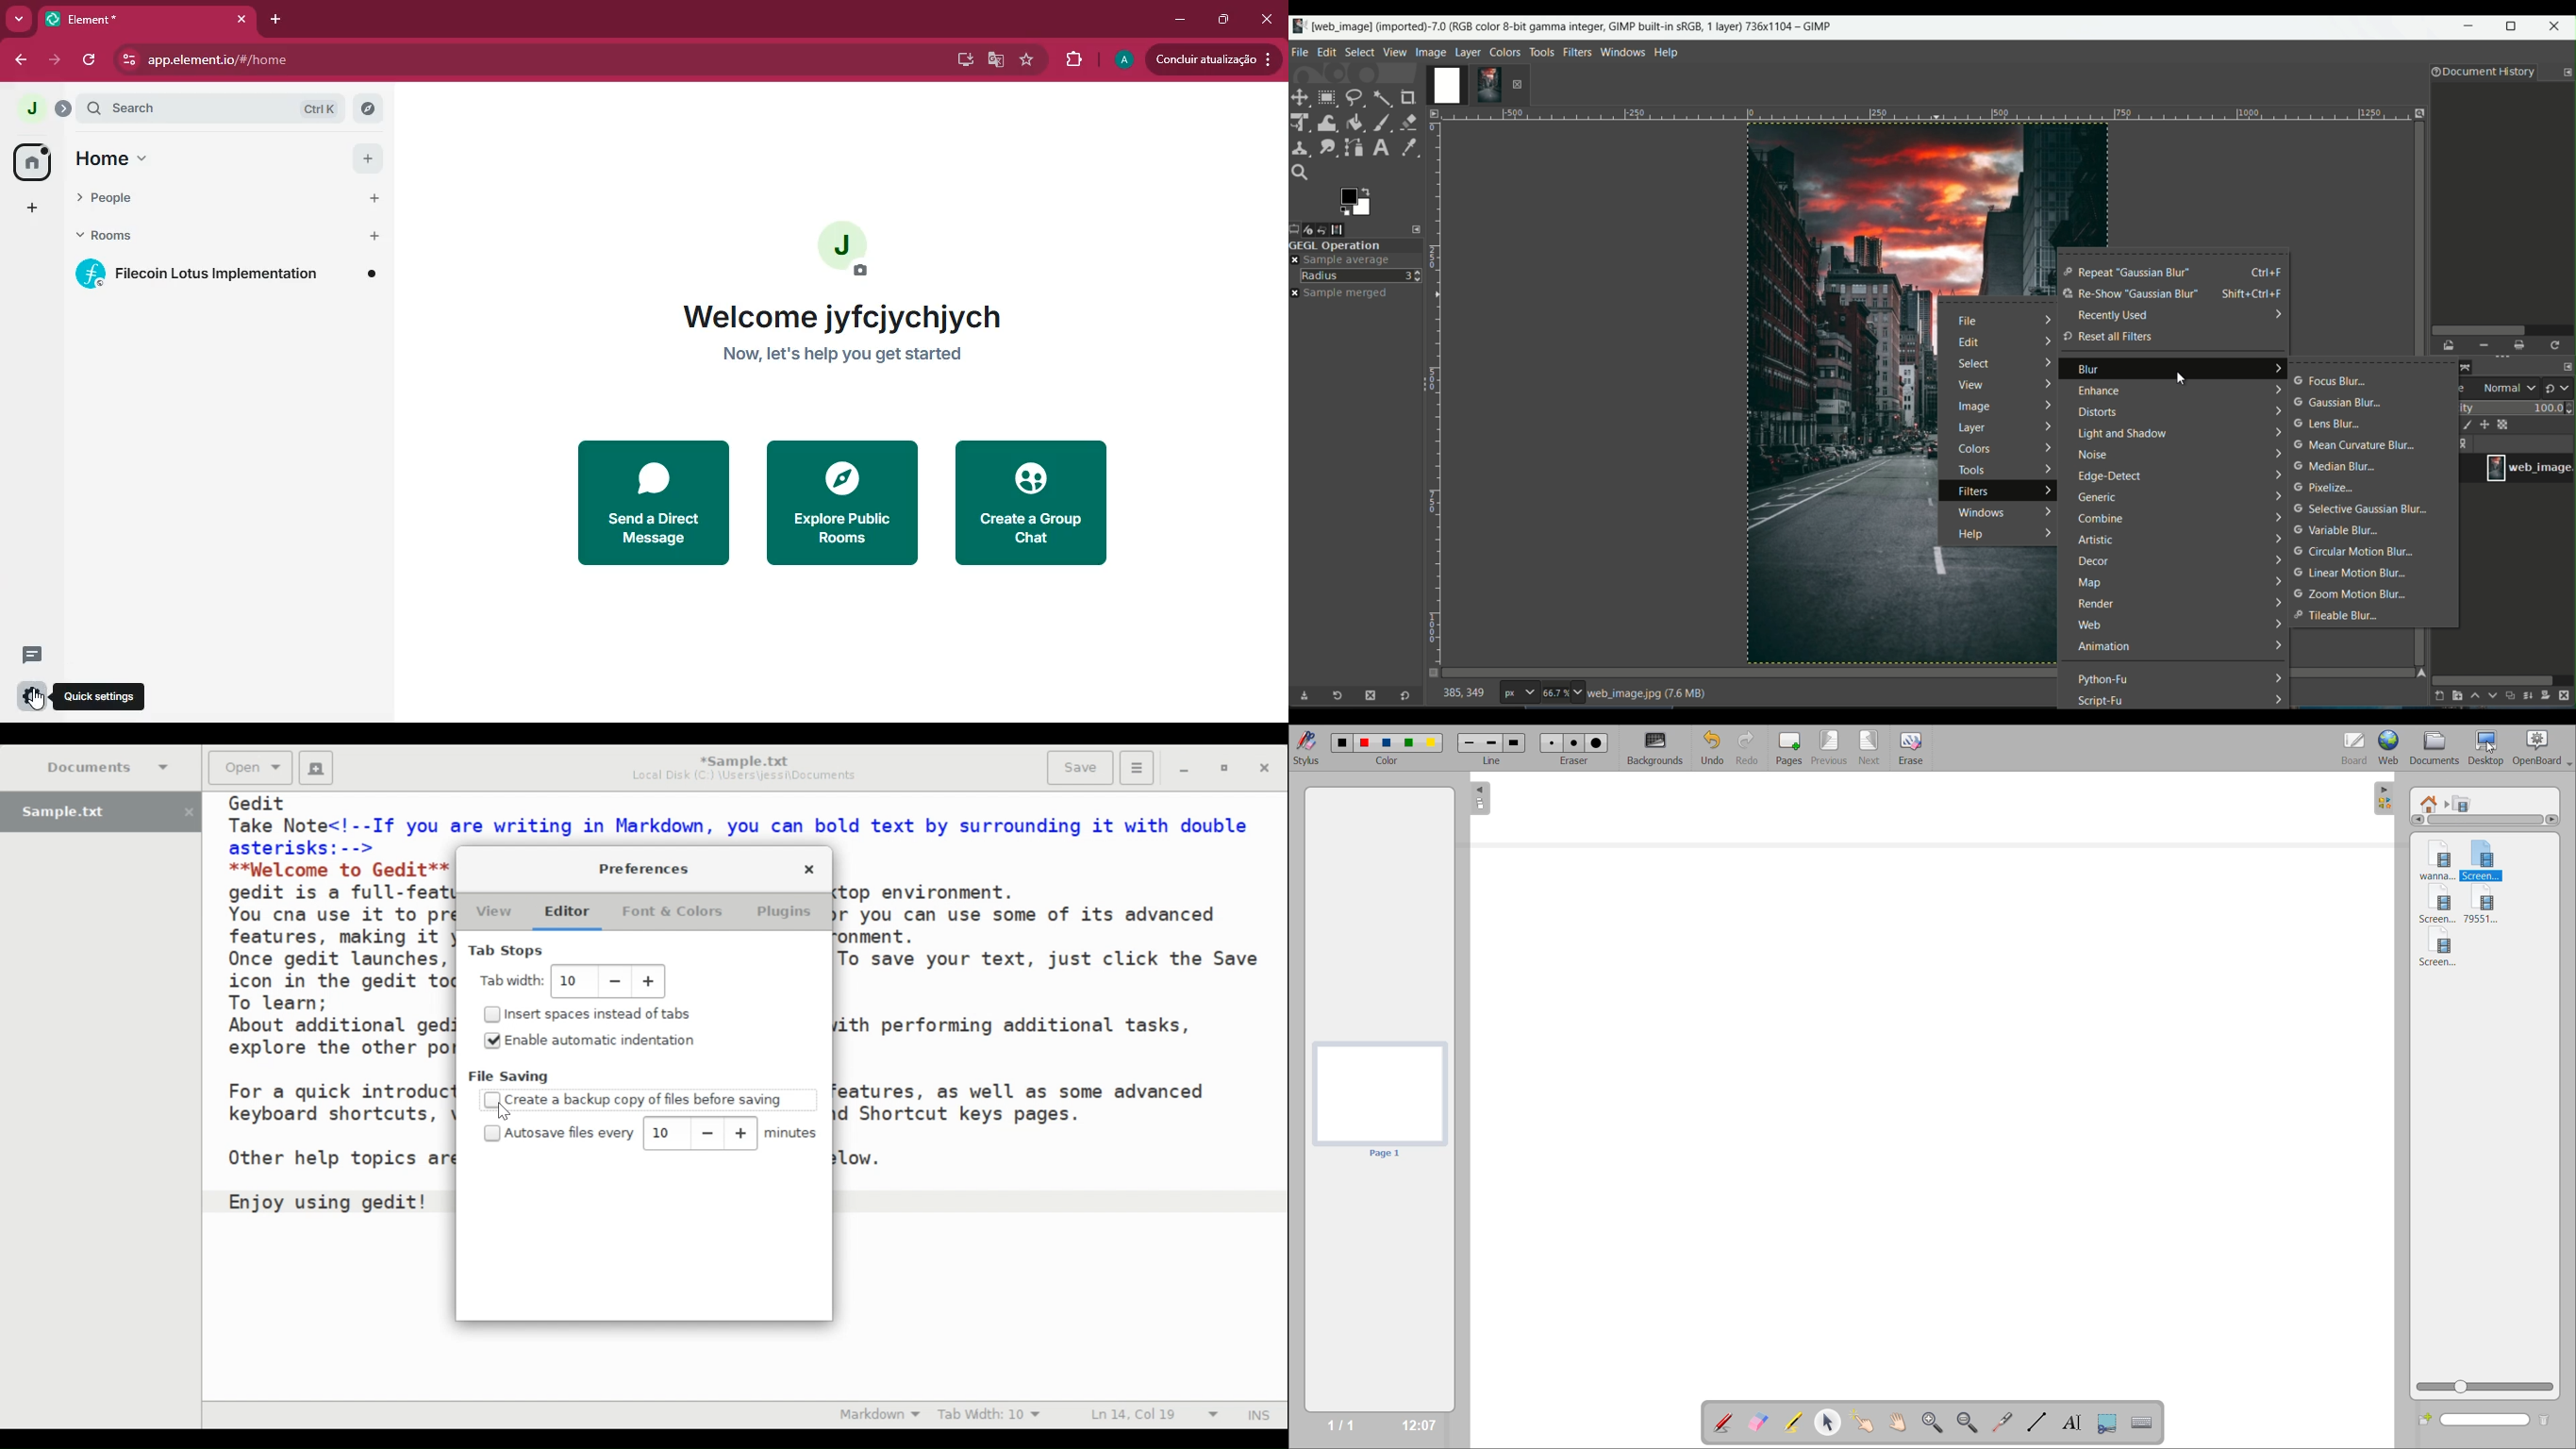 The height and width of the screenshot is (1456, 2576). I want to click on Small line , so click(1468, 743).